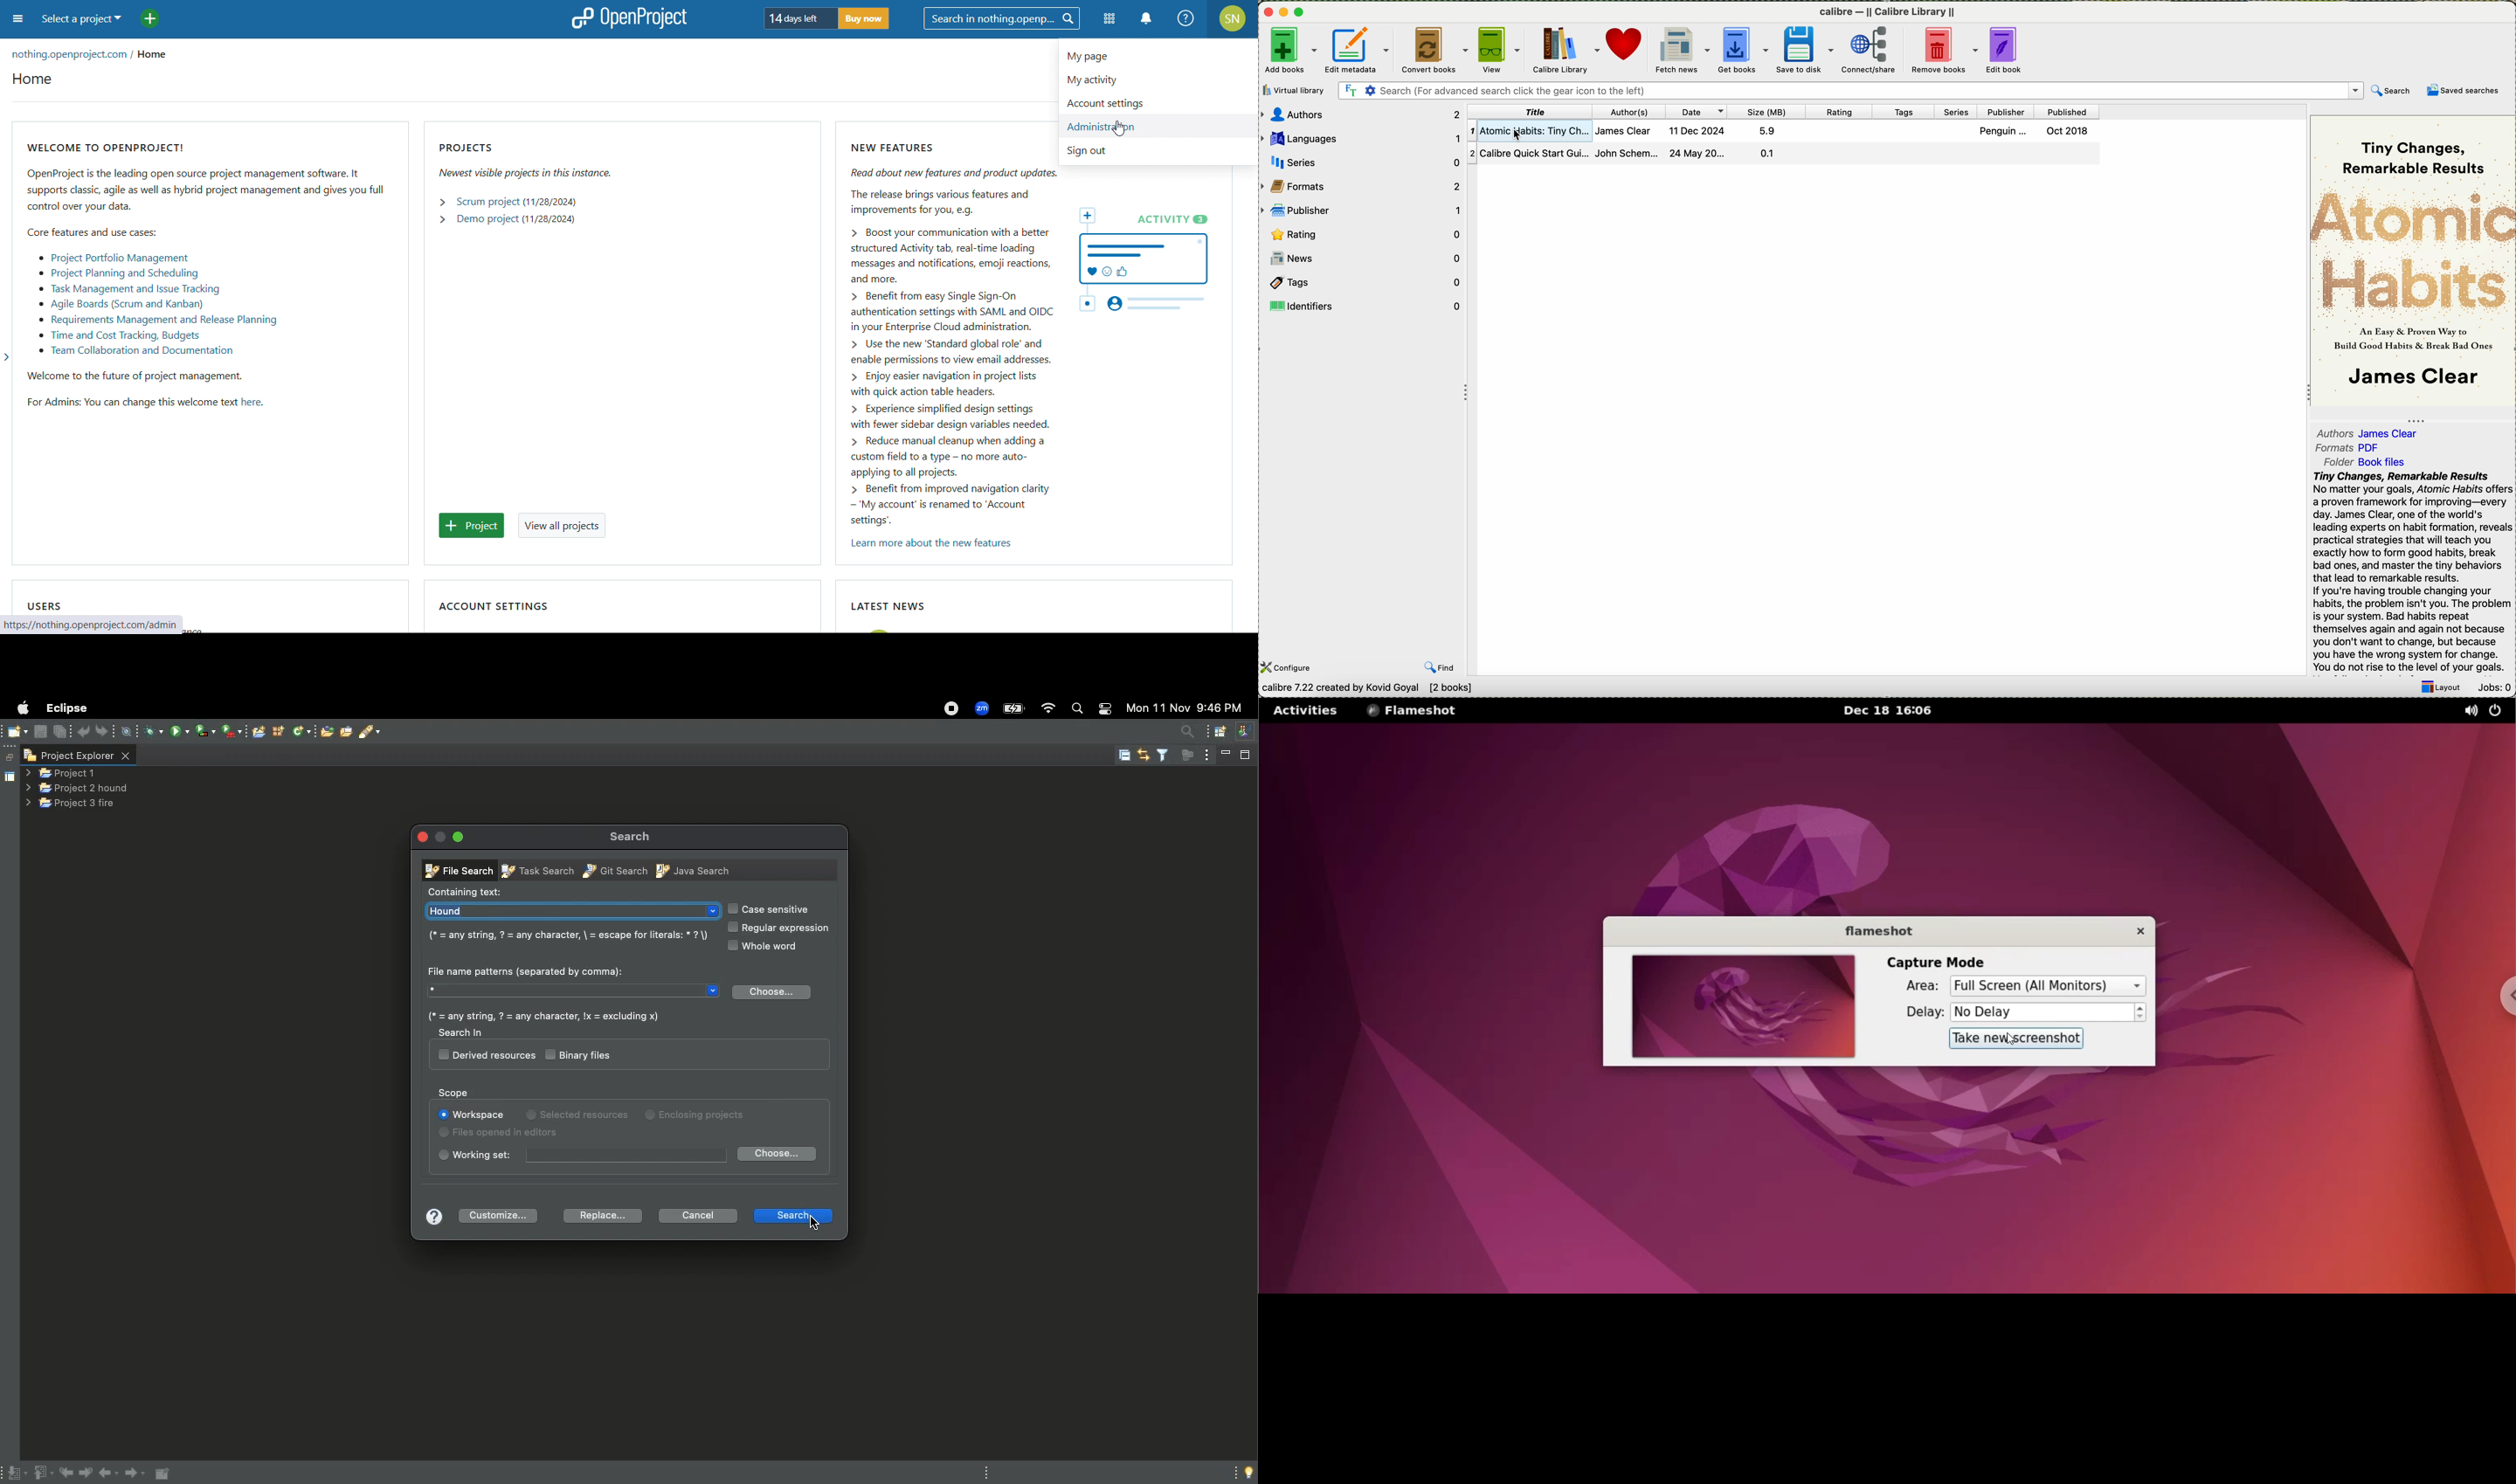 The width and height of the screenshot is (2520, 1484). I want to click on Previous edit location, so click(69, 1474).